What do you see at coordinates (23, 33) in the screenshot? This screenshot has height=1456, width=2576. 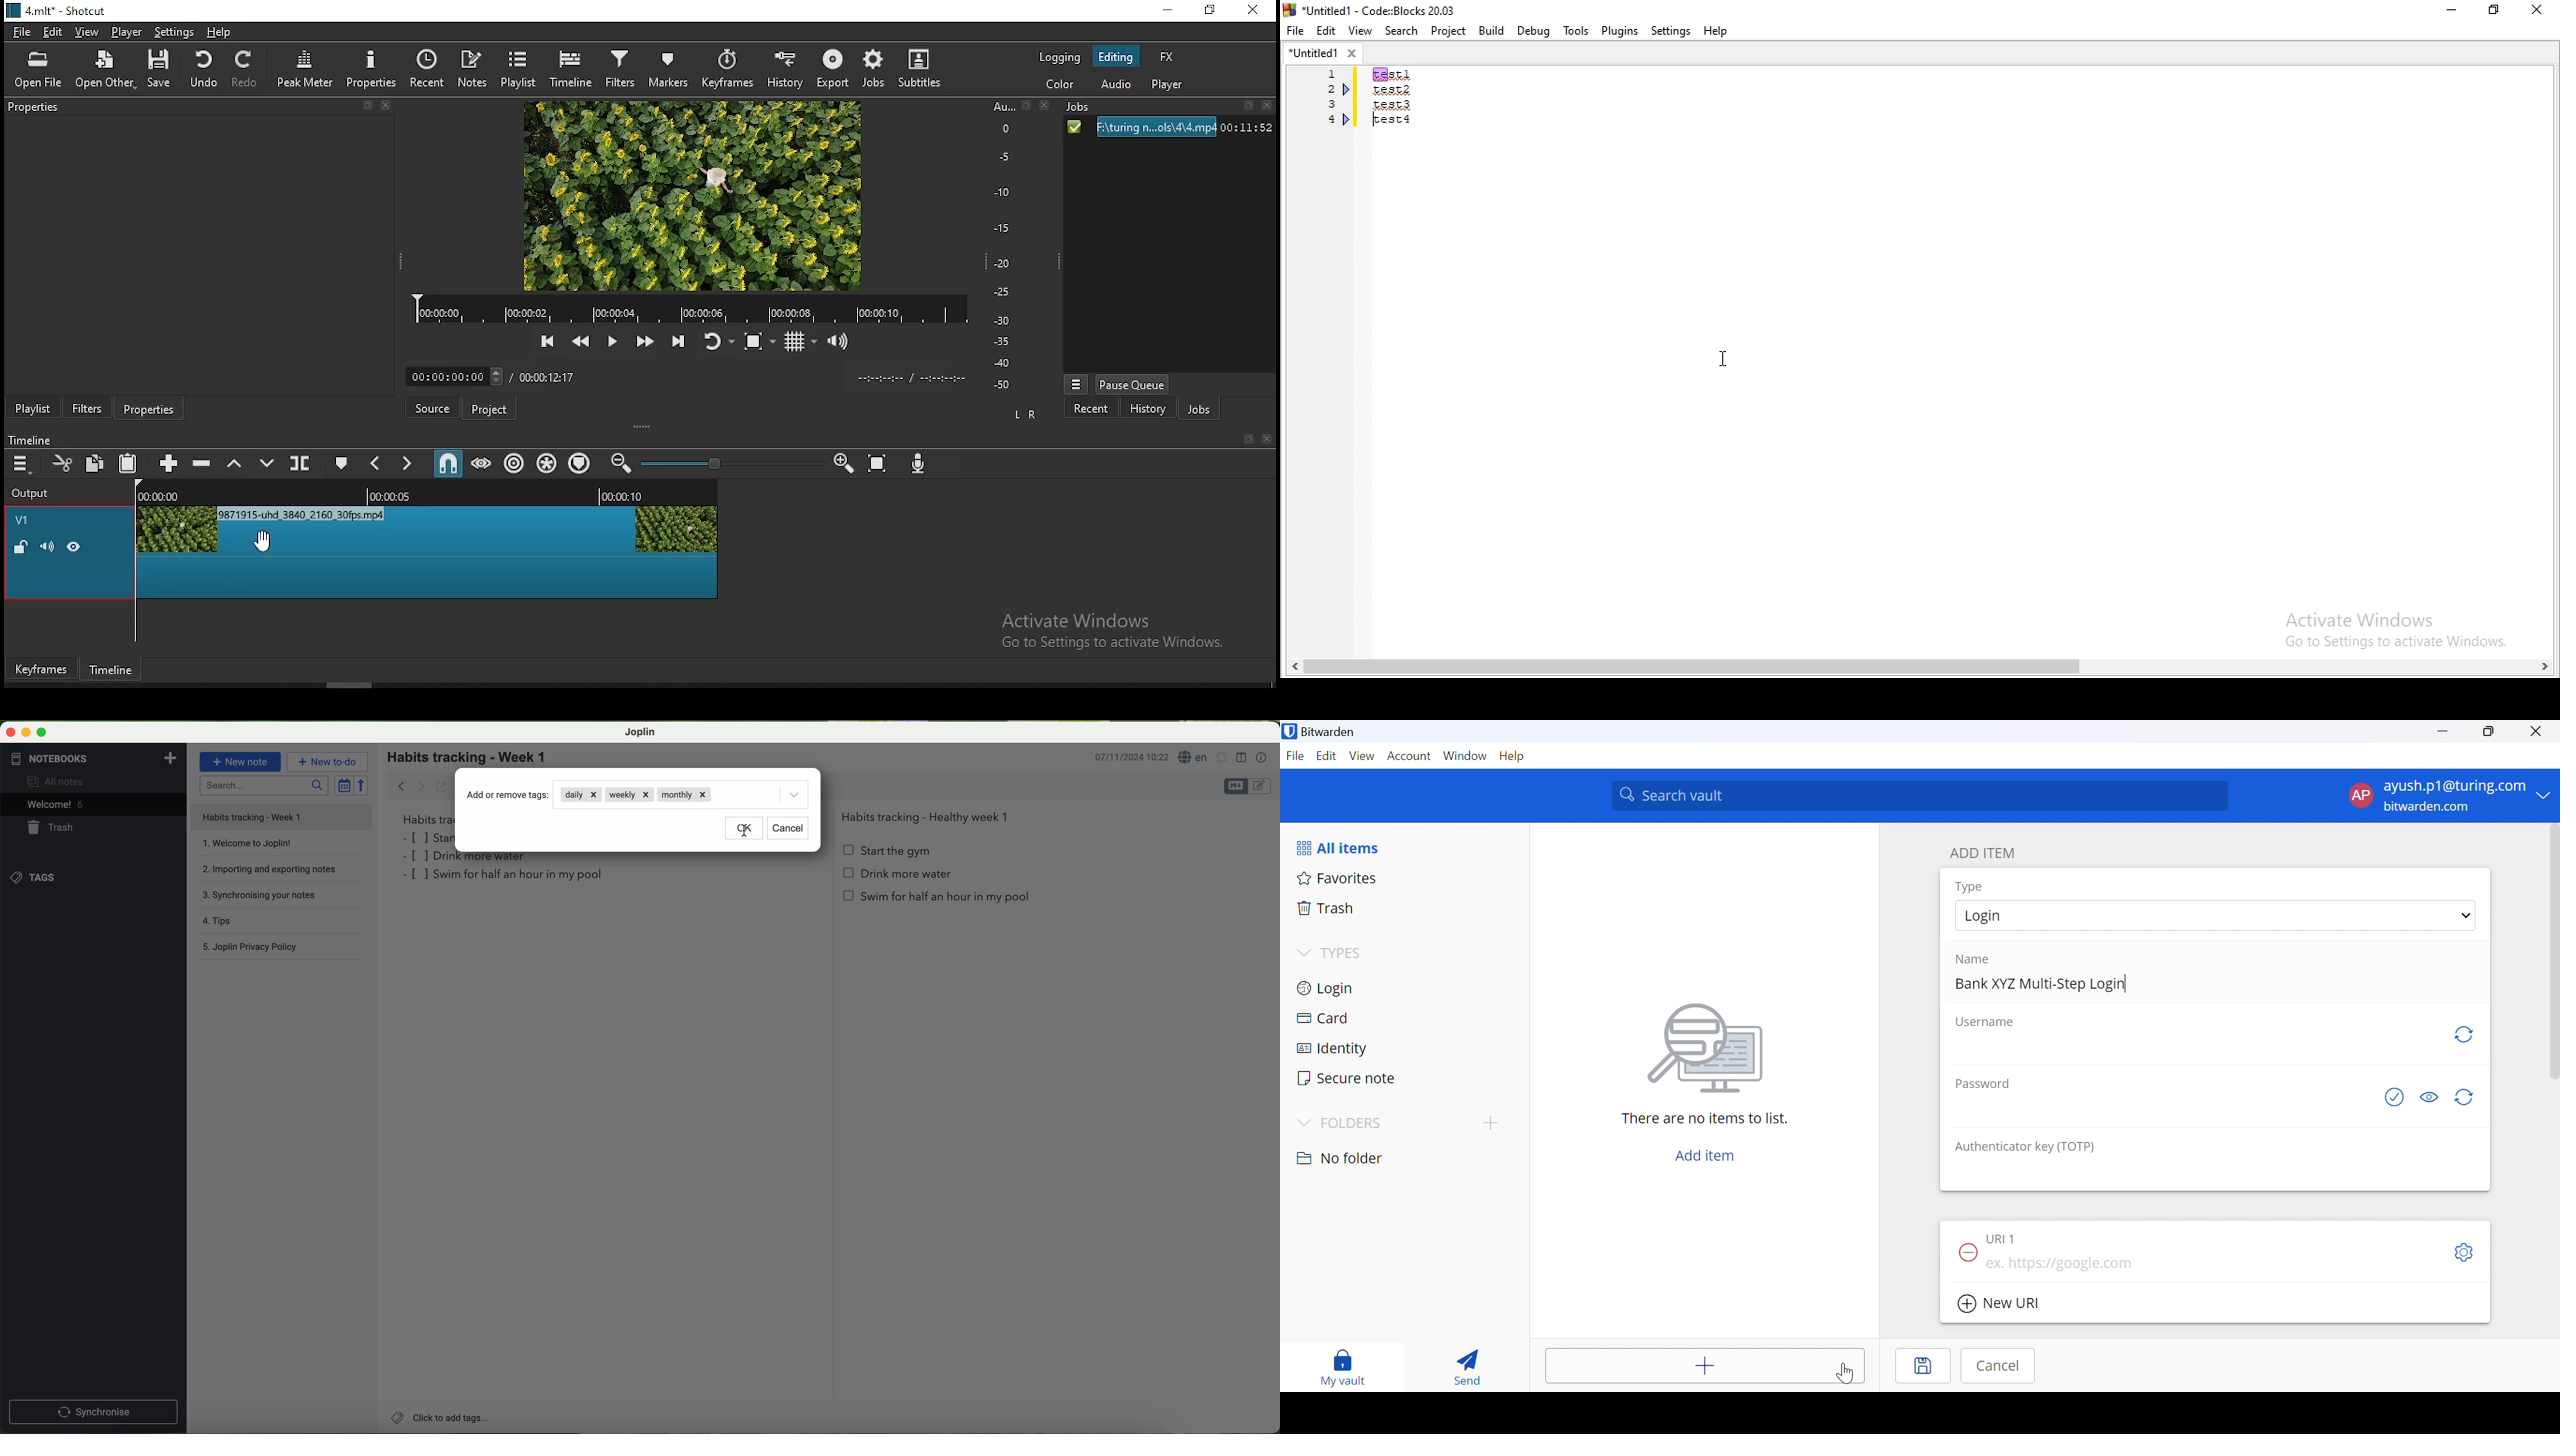 I see `file` at bounding box center [23, 33].